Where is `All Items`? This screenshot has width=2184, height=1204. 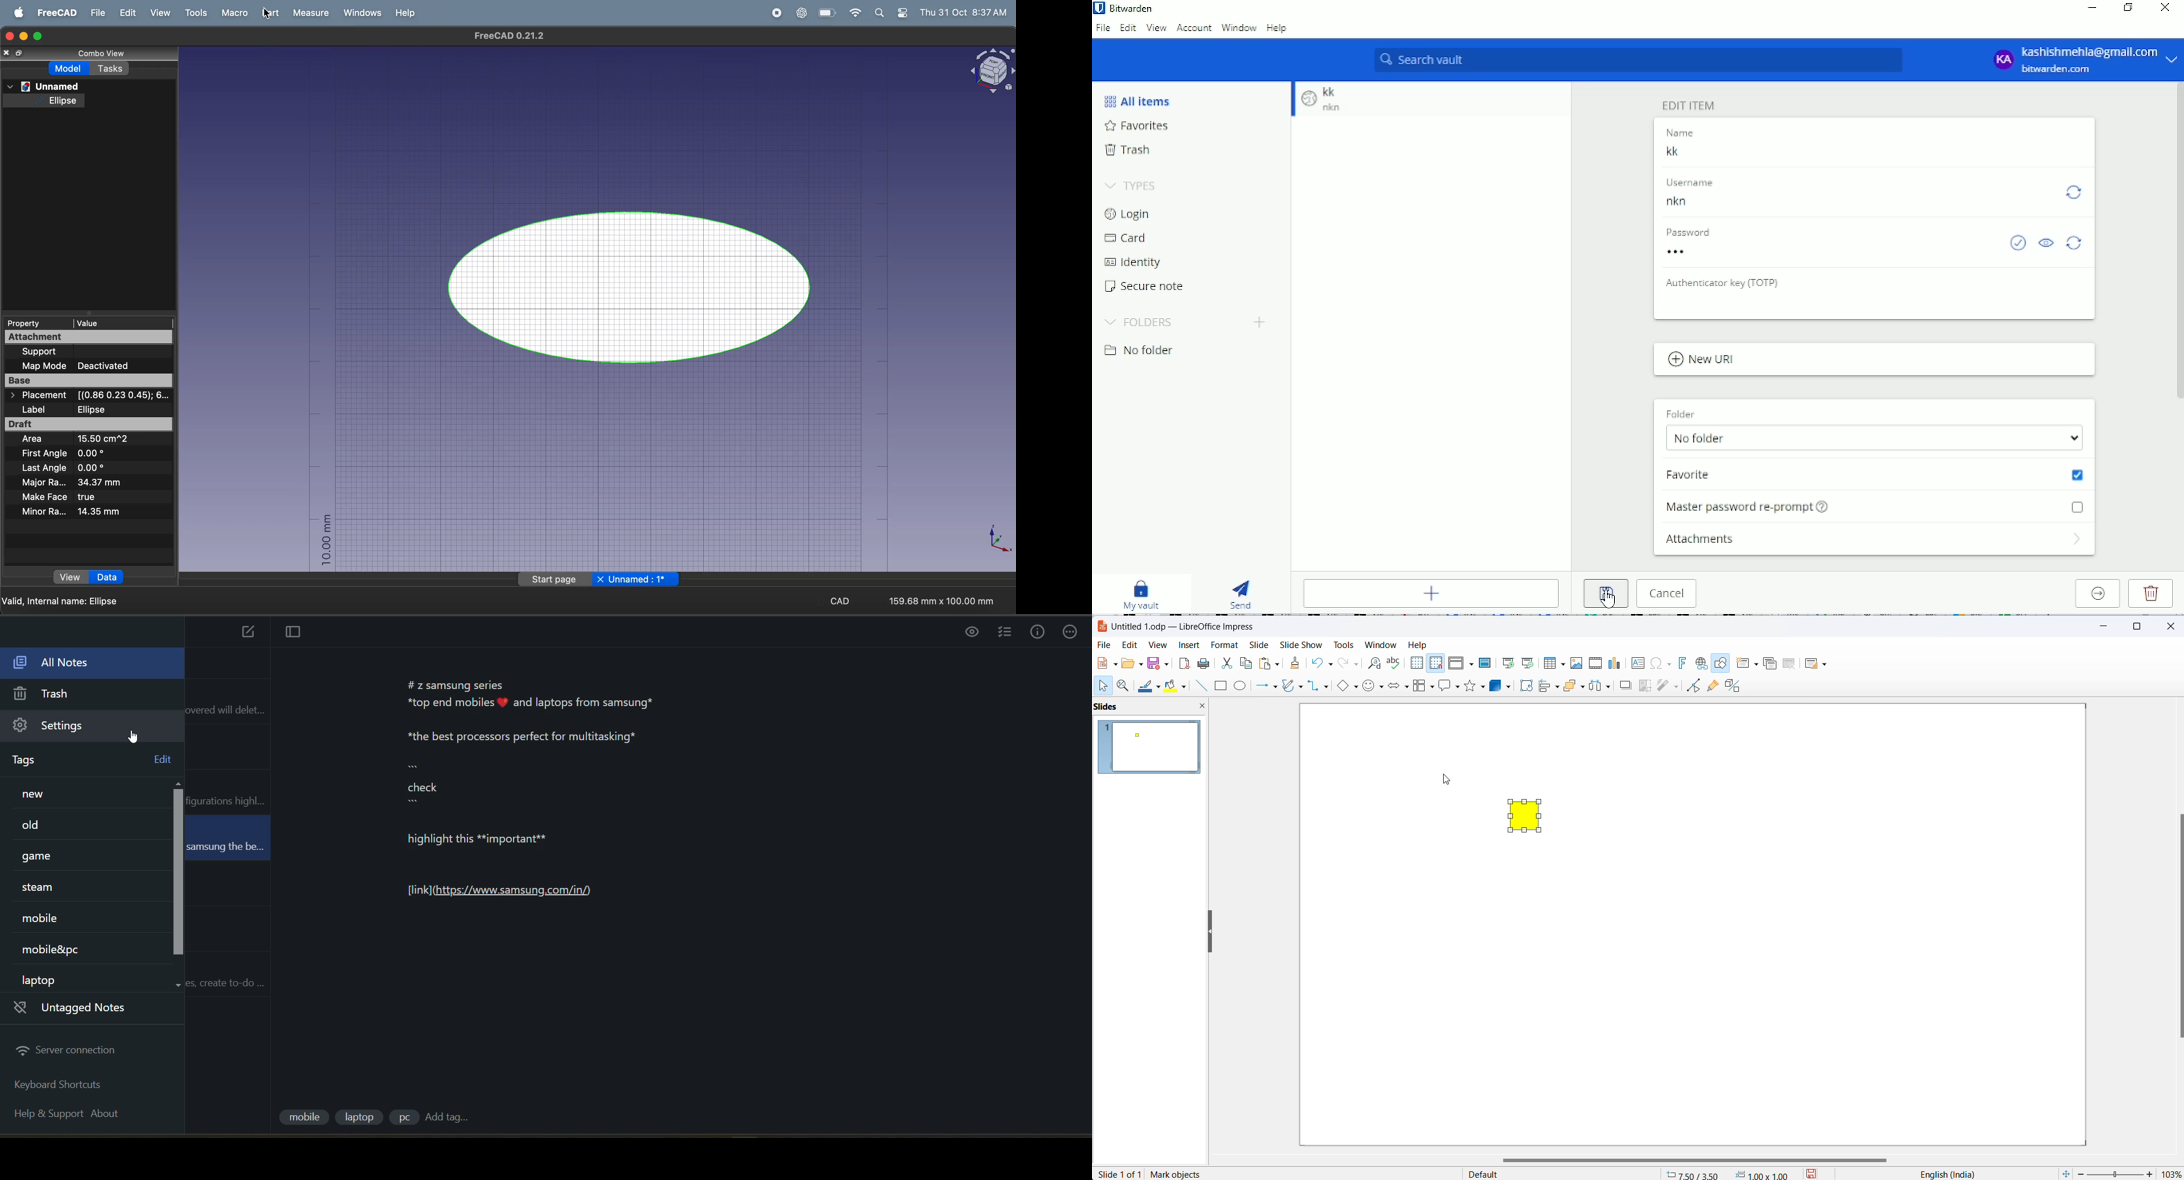 All Items is located at coordinates (1136, 101).